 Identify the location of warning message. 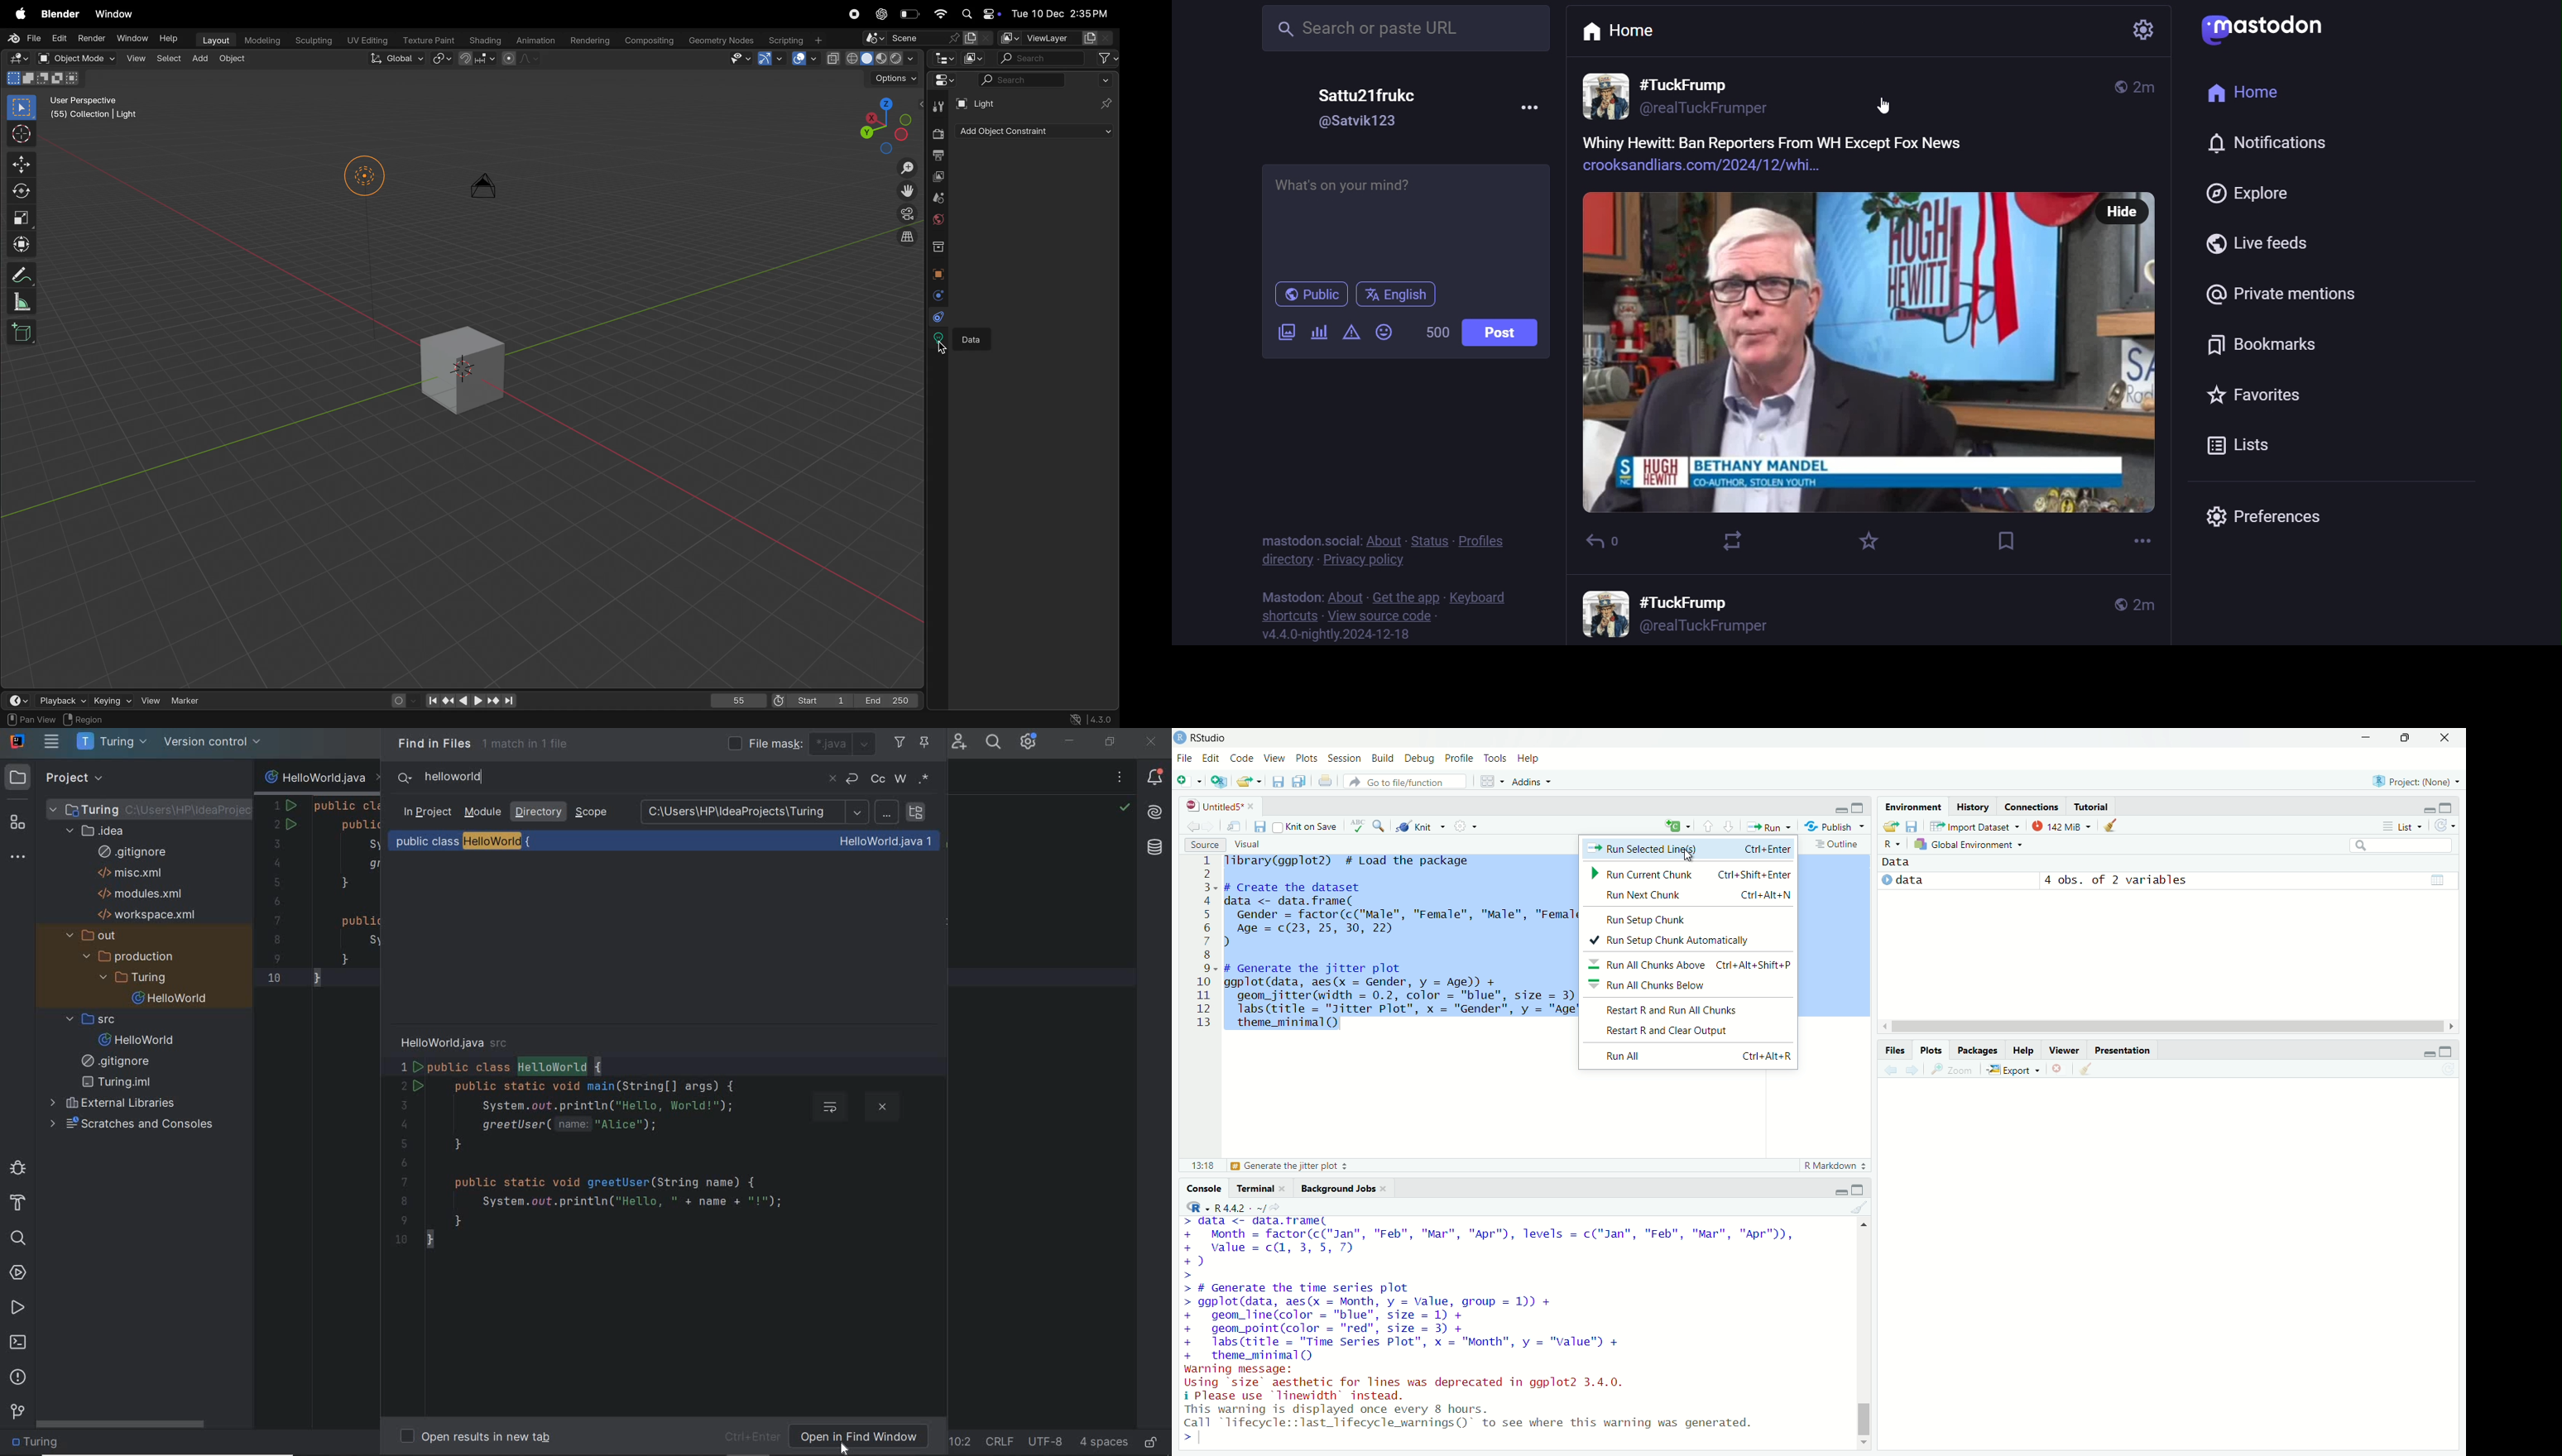
(1414, 1383).